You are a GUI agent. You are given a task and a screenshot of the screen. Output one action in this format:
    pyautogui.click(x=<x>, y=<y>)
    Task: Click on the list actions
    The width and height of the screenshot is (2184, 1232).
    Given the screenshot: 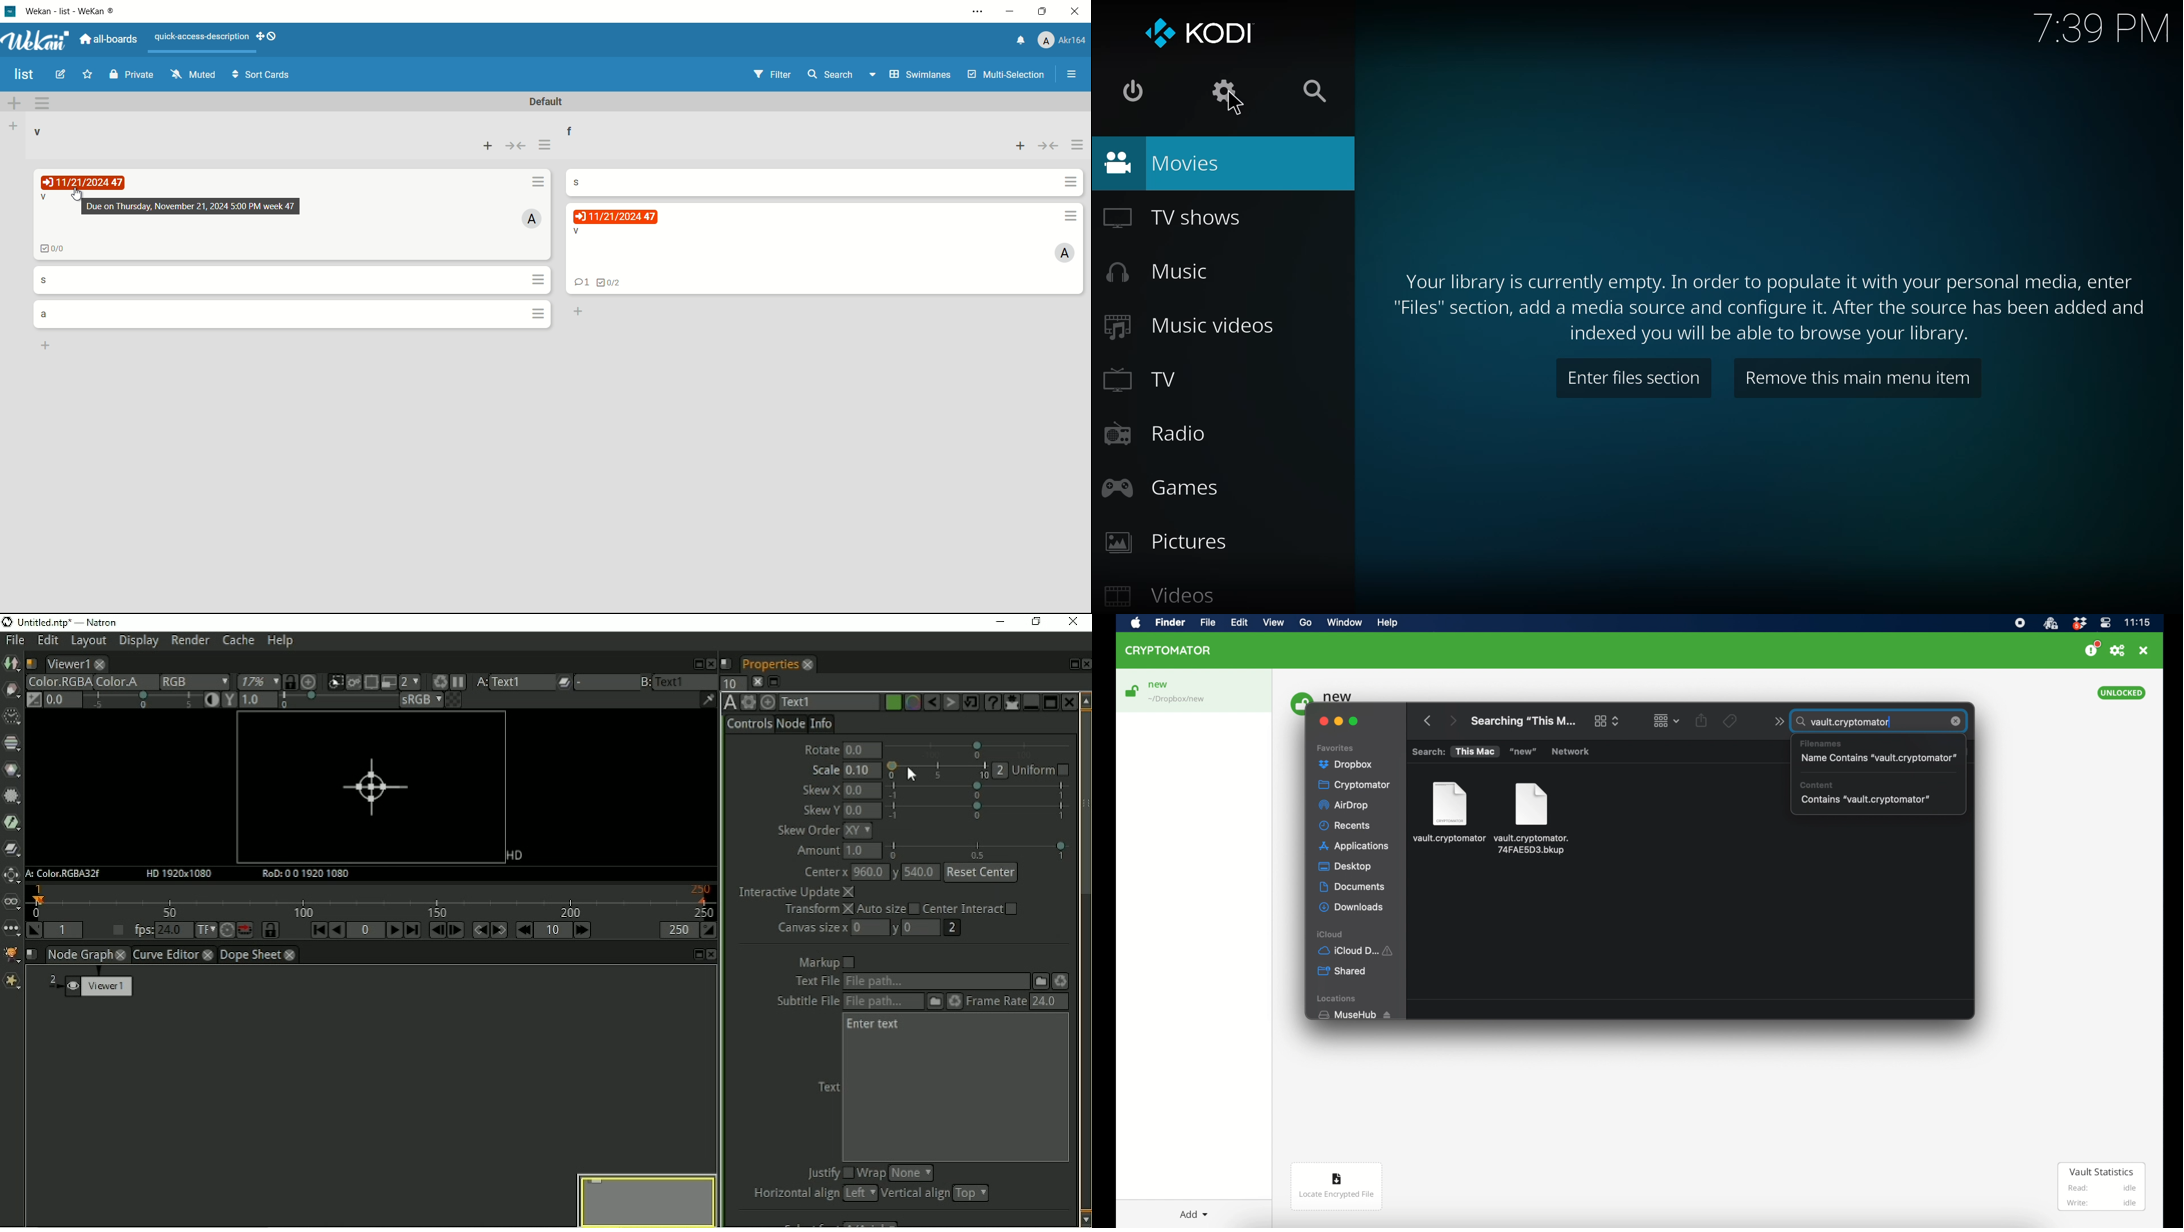 What is the action you would take?
    pyautogui.click(x=545, y=146)
    